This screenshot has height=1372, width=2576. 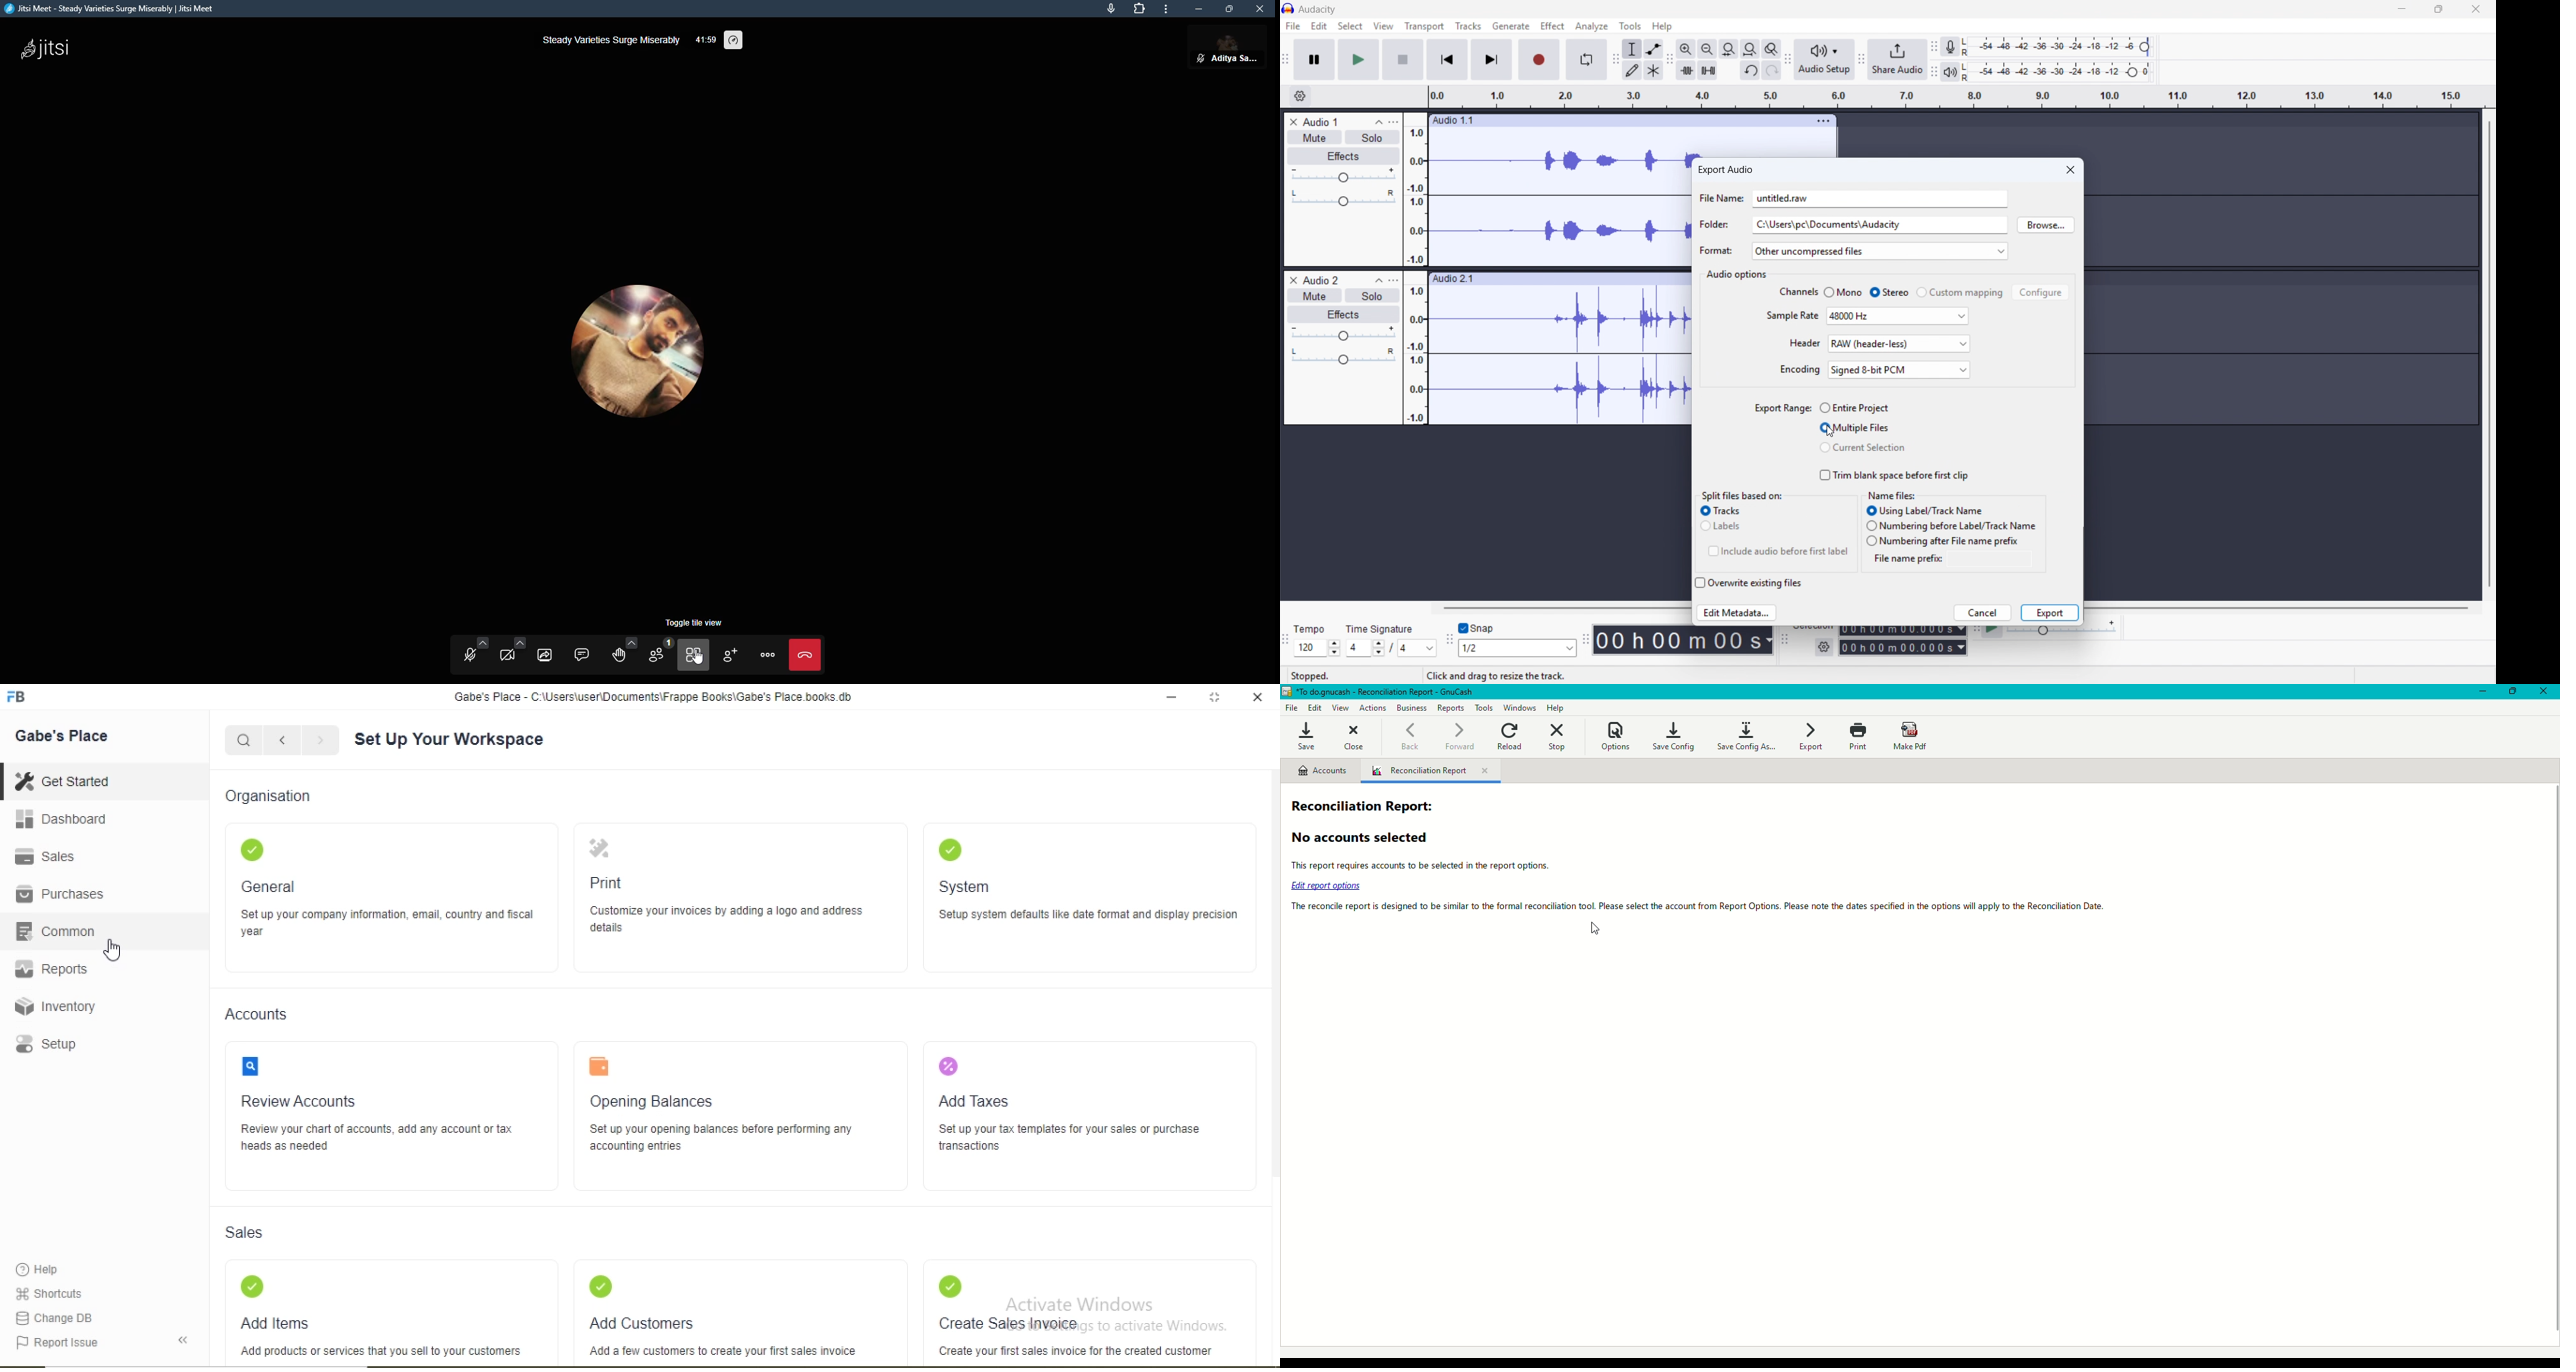 What do you see at coordinates (1825, 119) in the screenshot?
I see `Open track options` at bounding box center [1825, 119].